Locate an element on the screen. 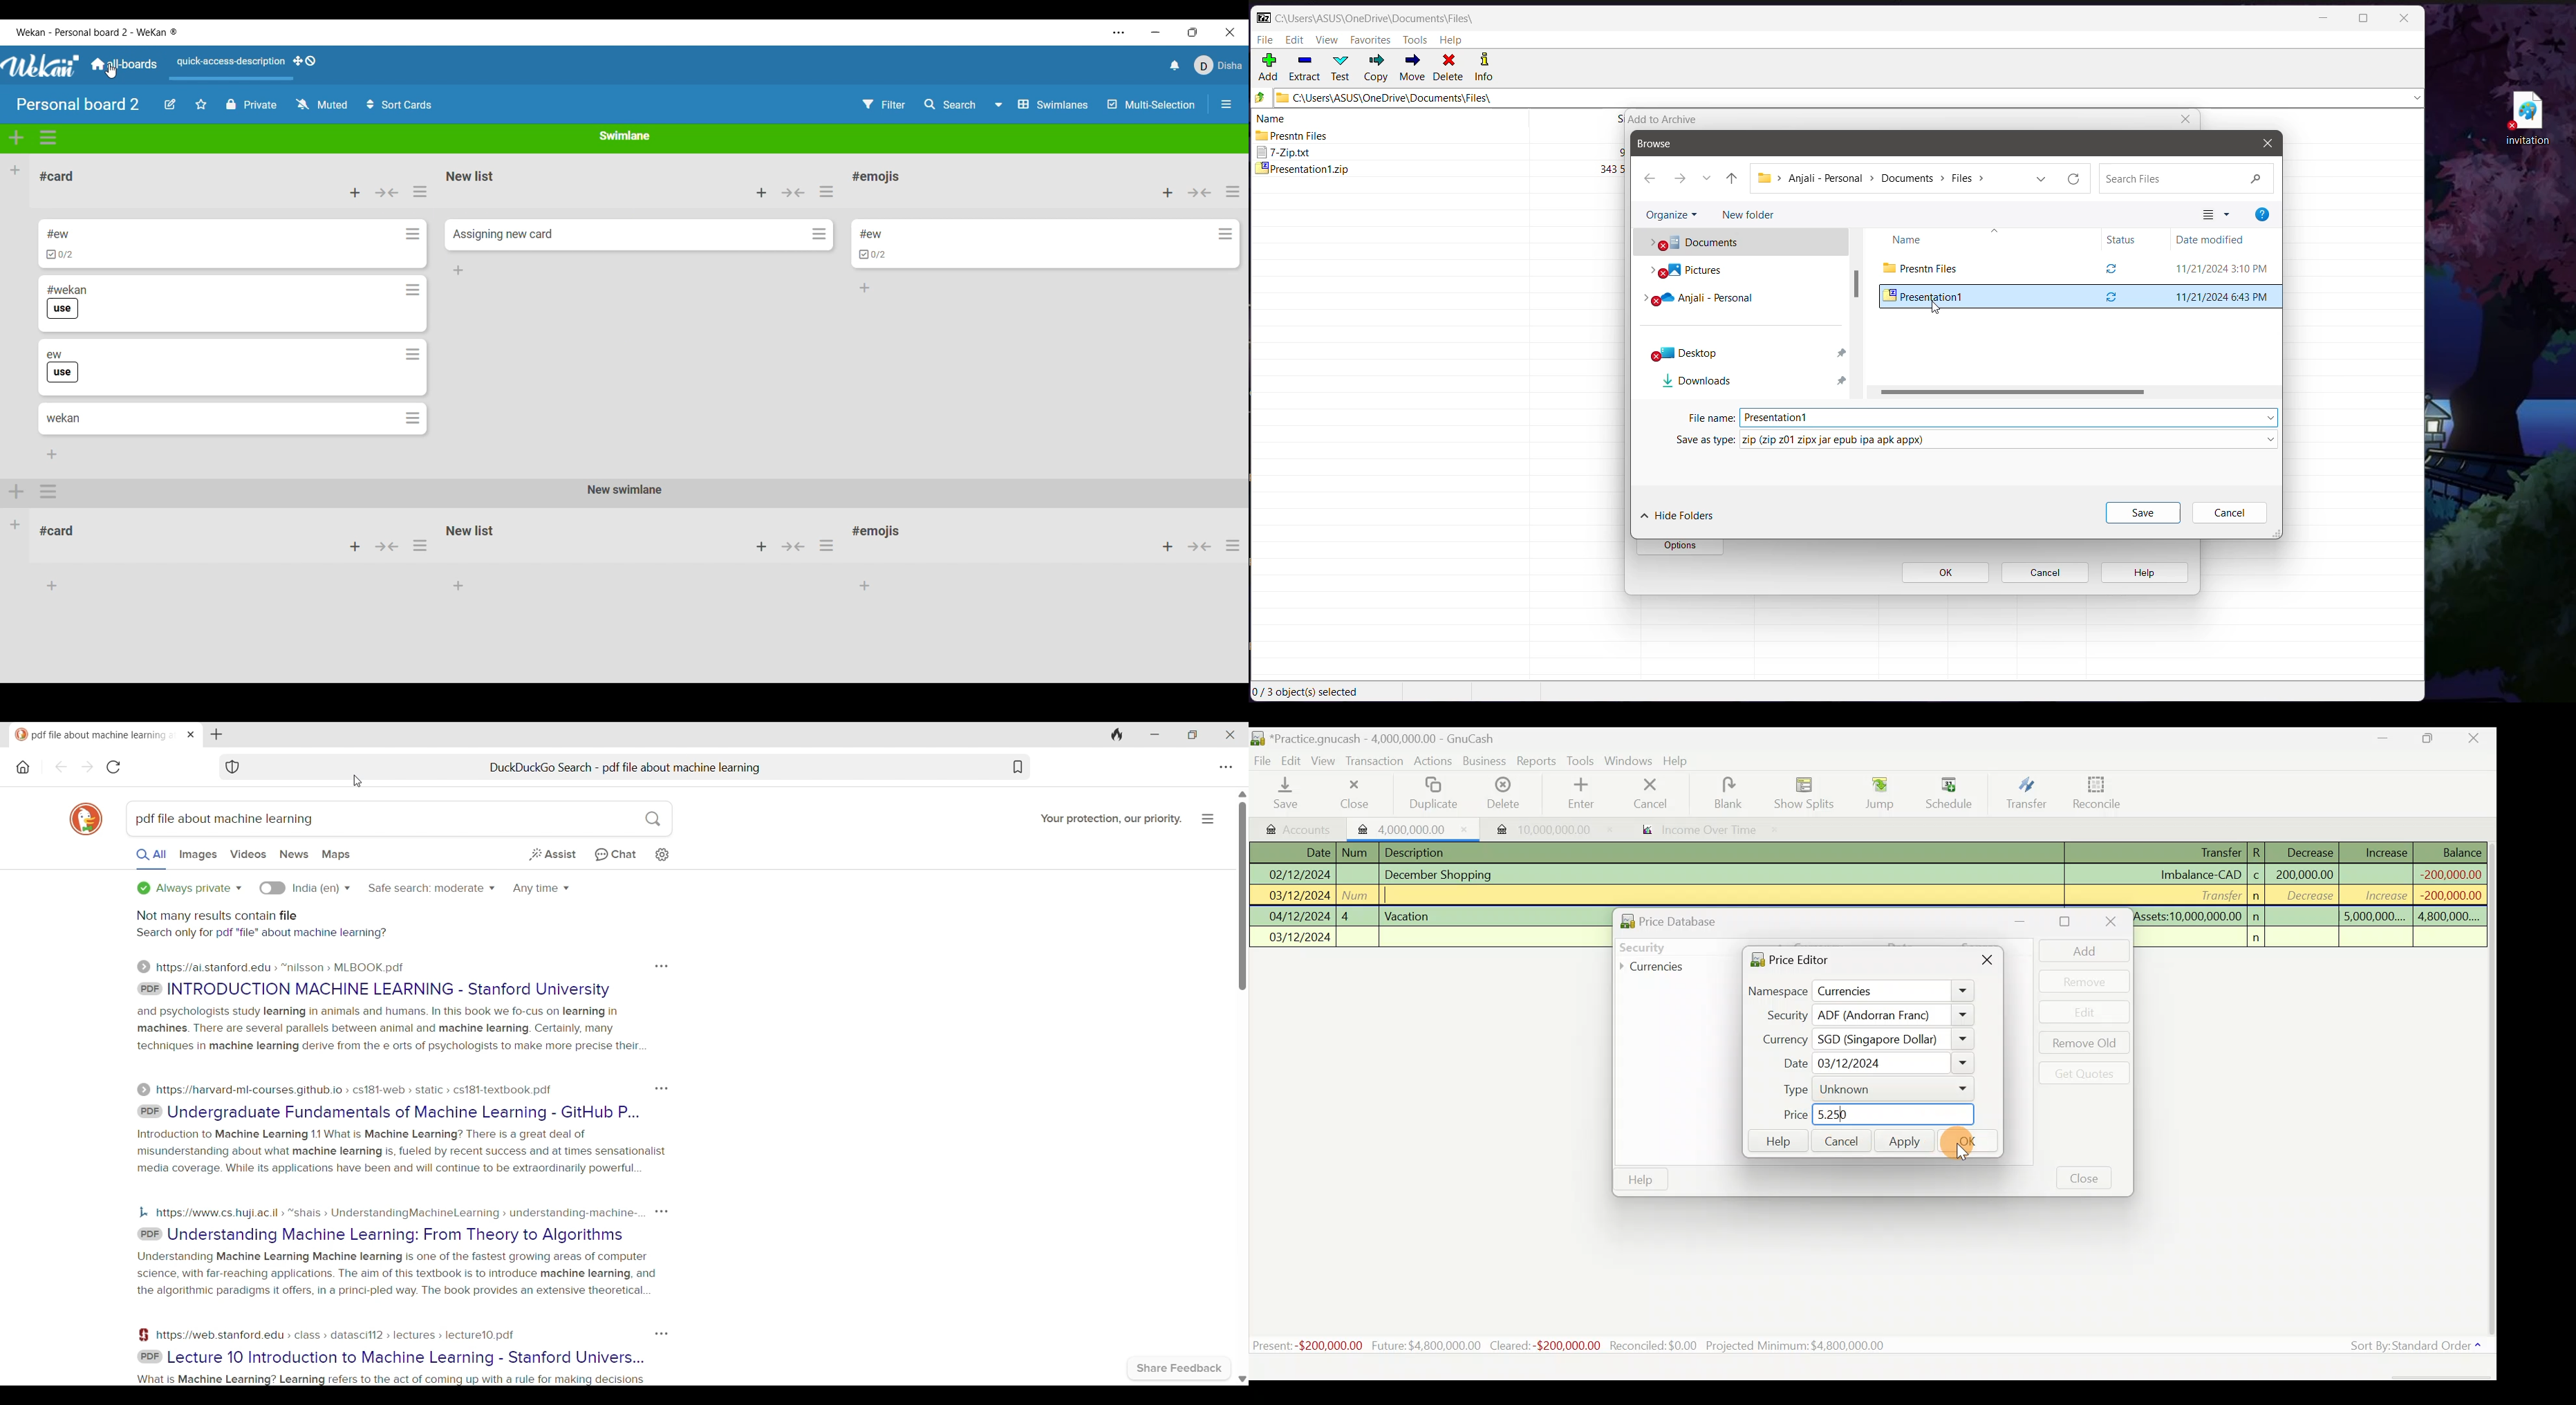 Image resolution: width=2576 pixels, height=1428 pixels. Remove old is located at coordinates (2082, 1044).